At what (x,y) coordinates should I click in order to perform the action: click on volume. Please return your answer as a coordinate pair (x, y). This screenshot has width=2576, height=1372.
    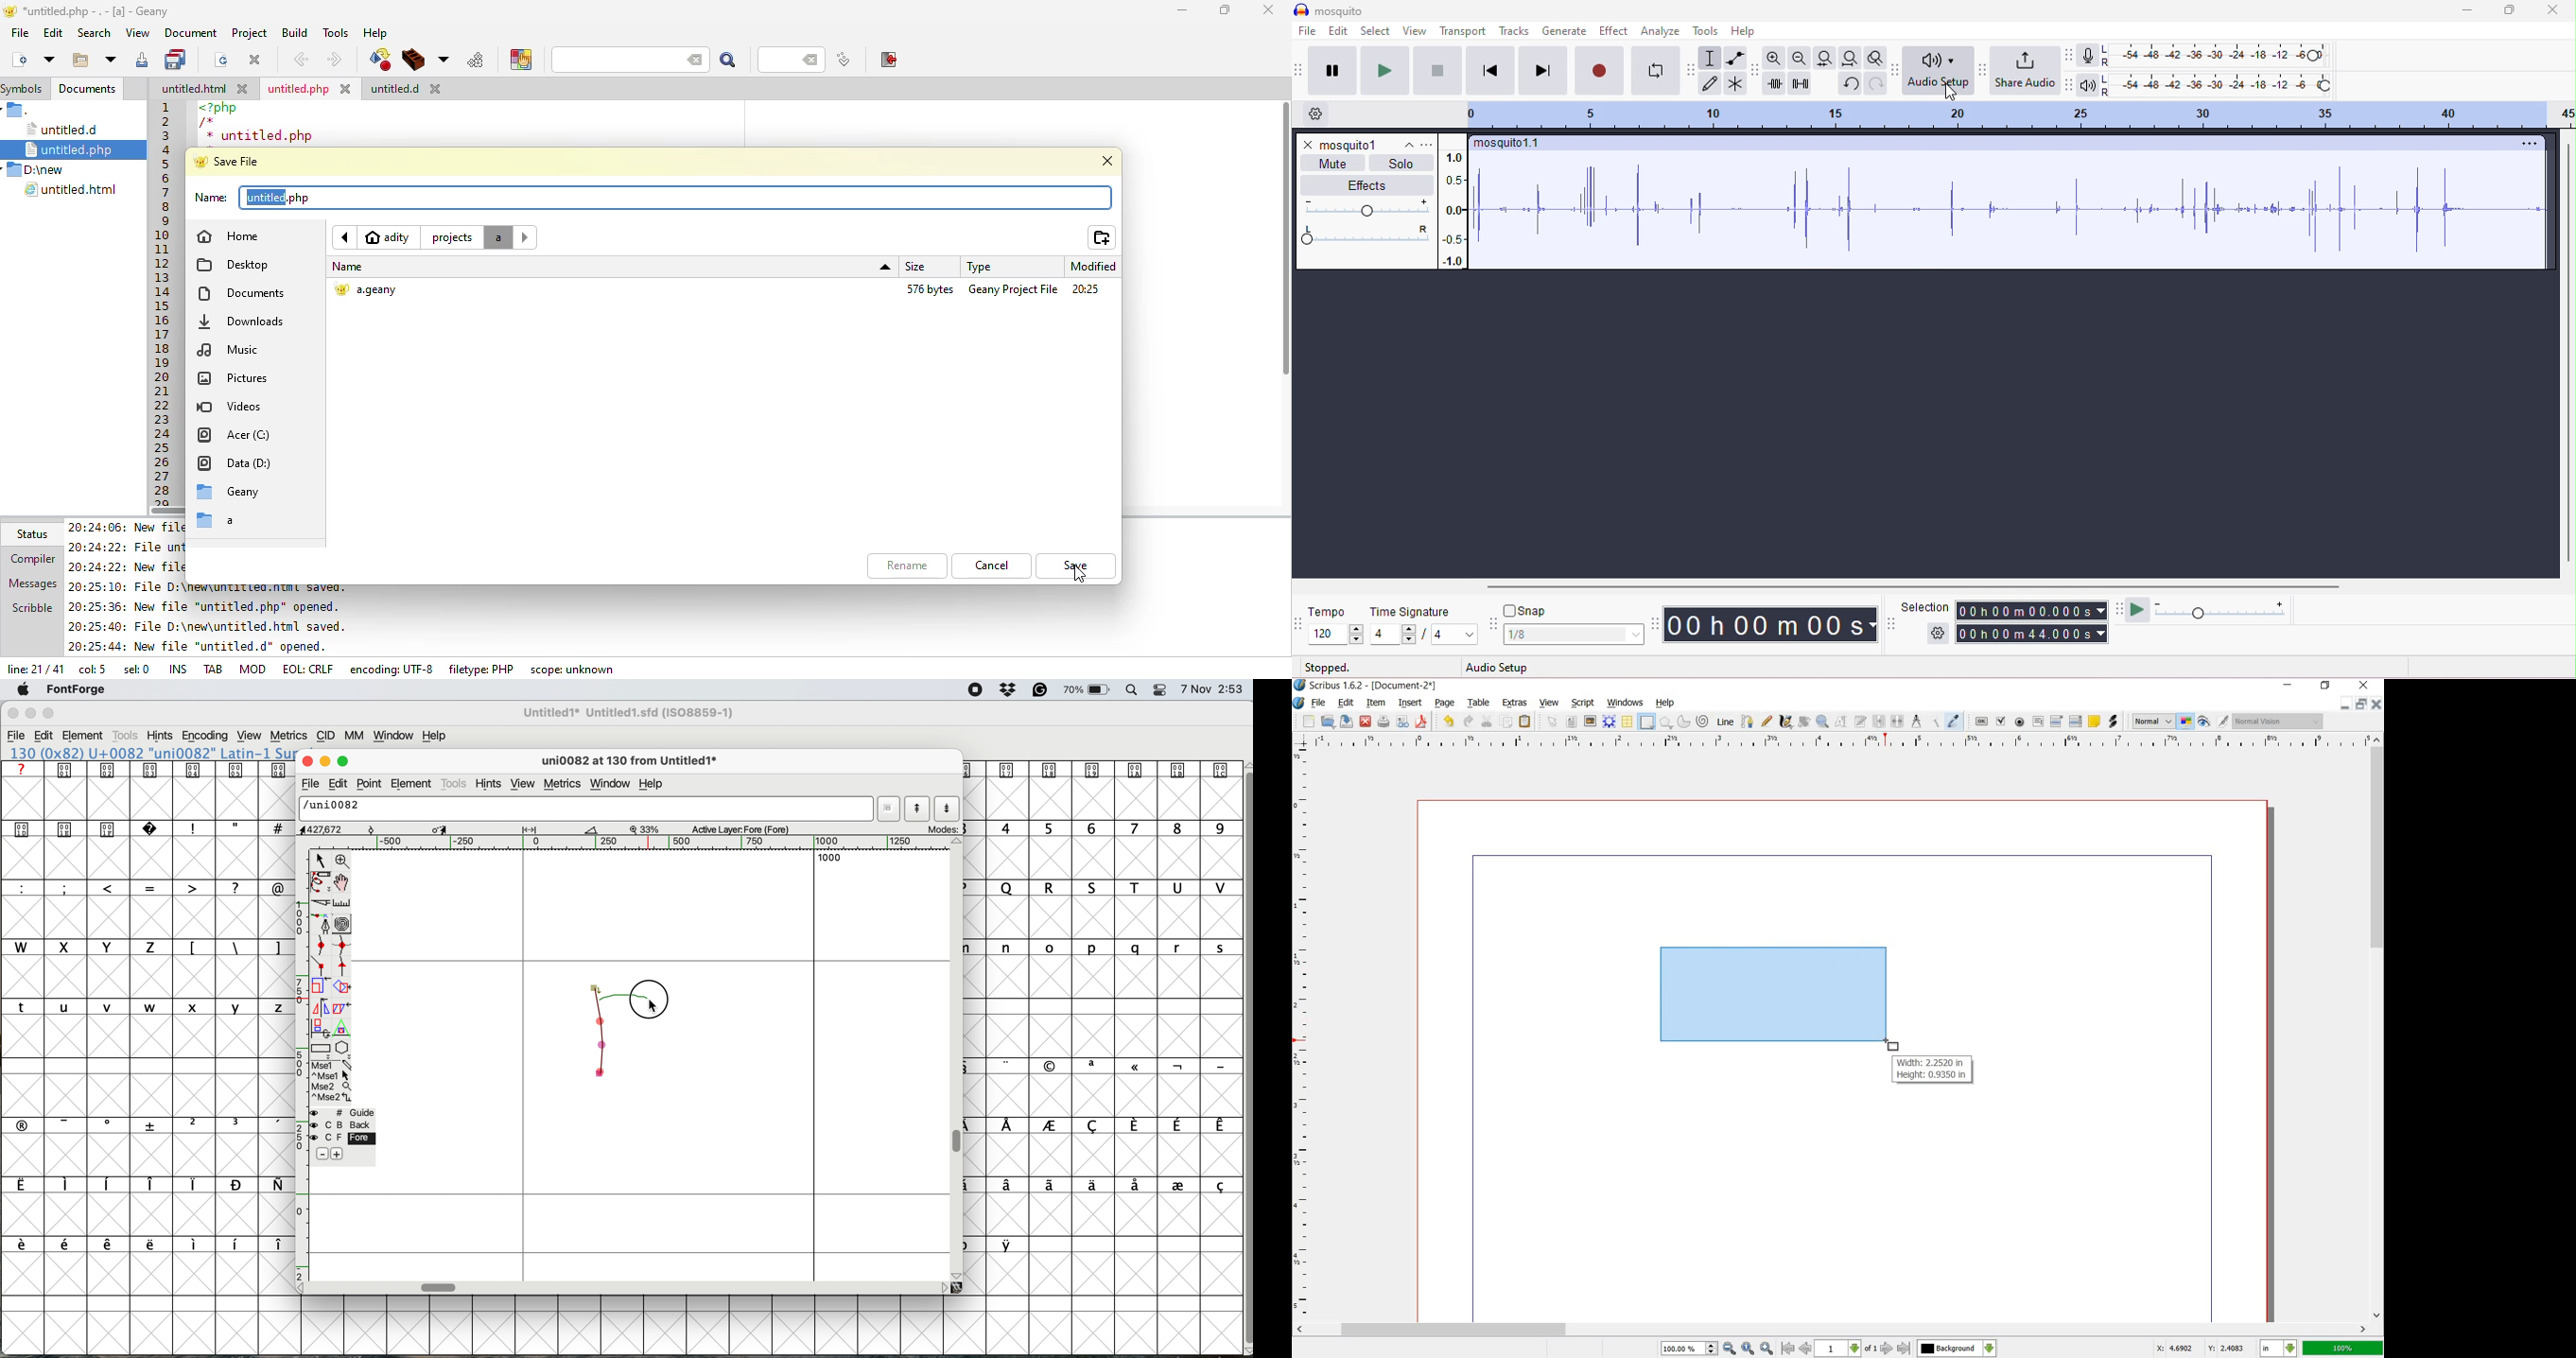
    Looking at the image, I should click on (1364, 207).